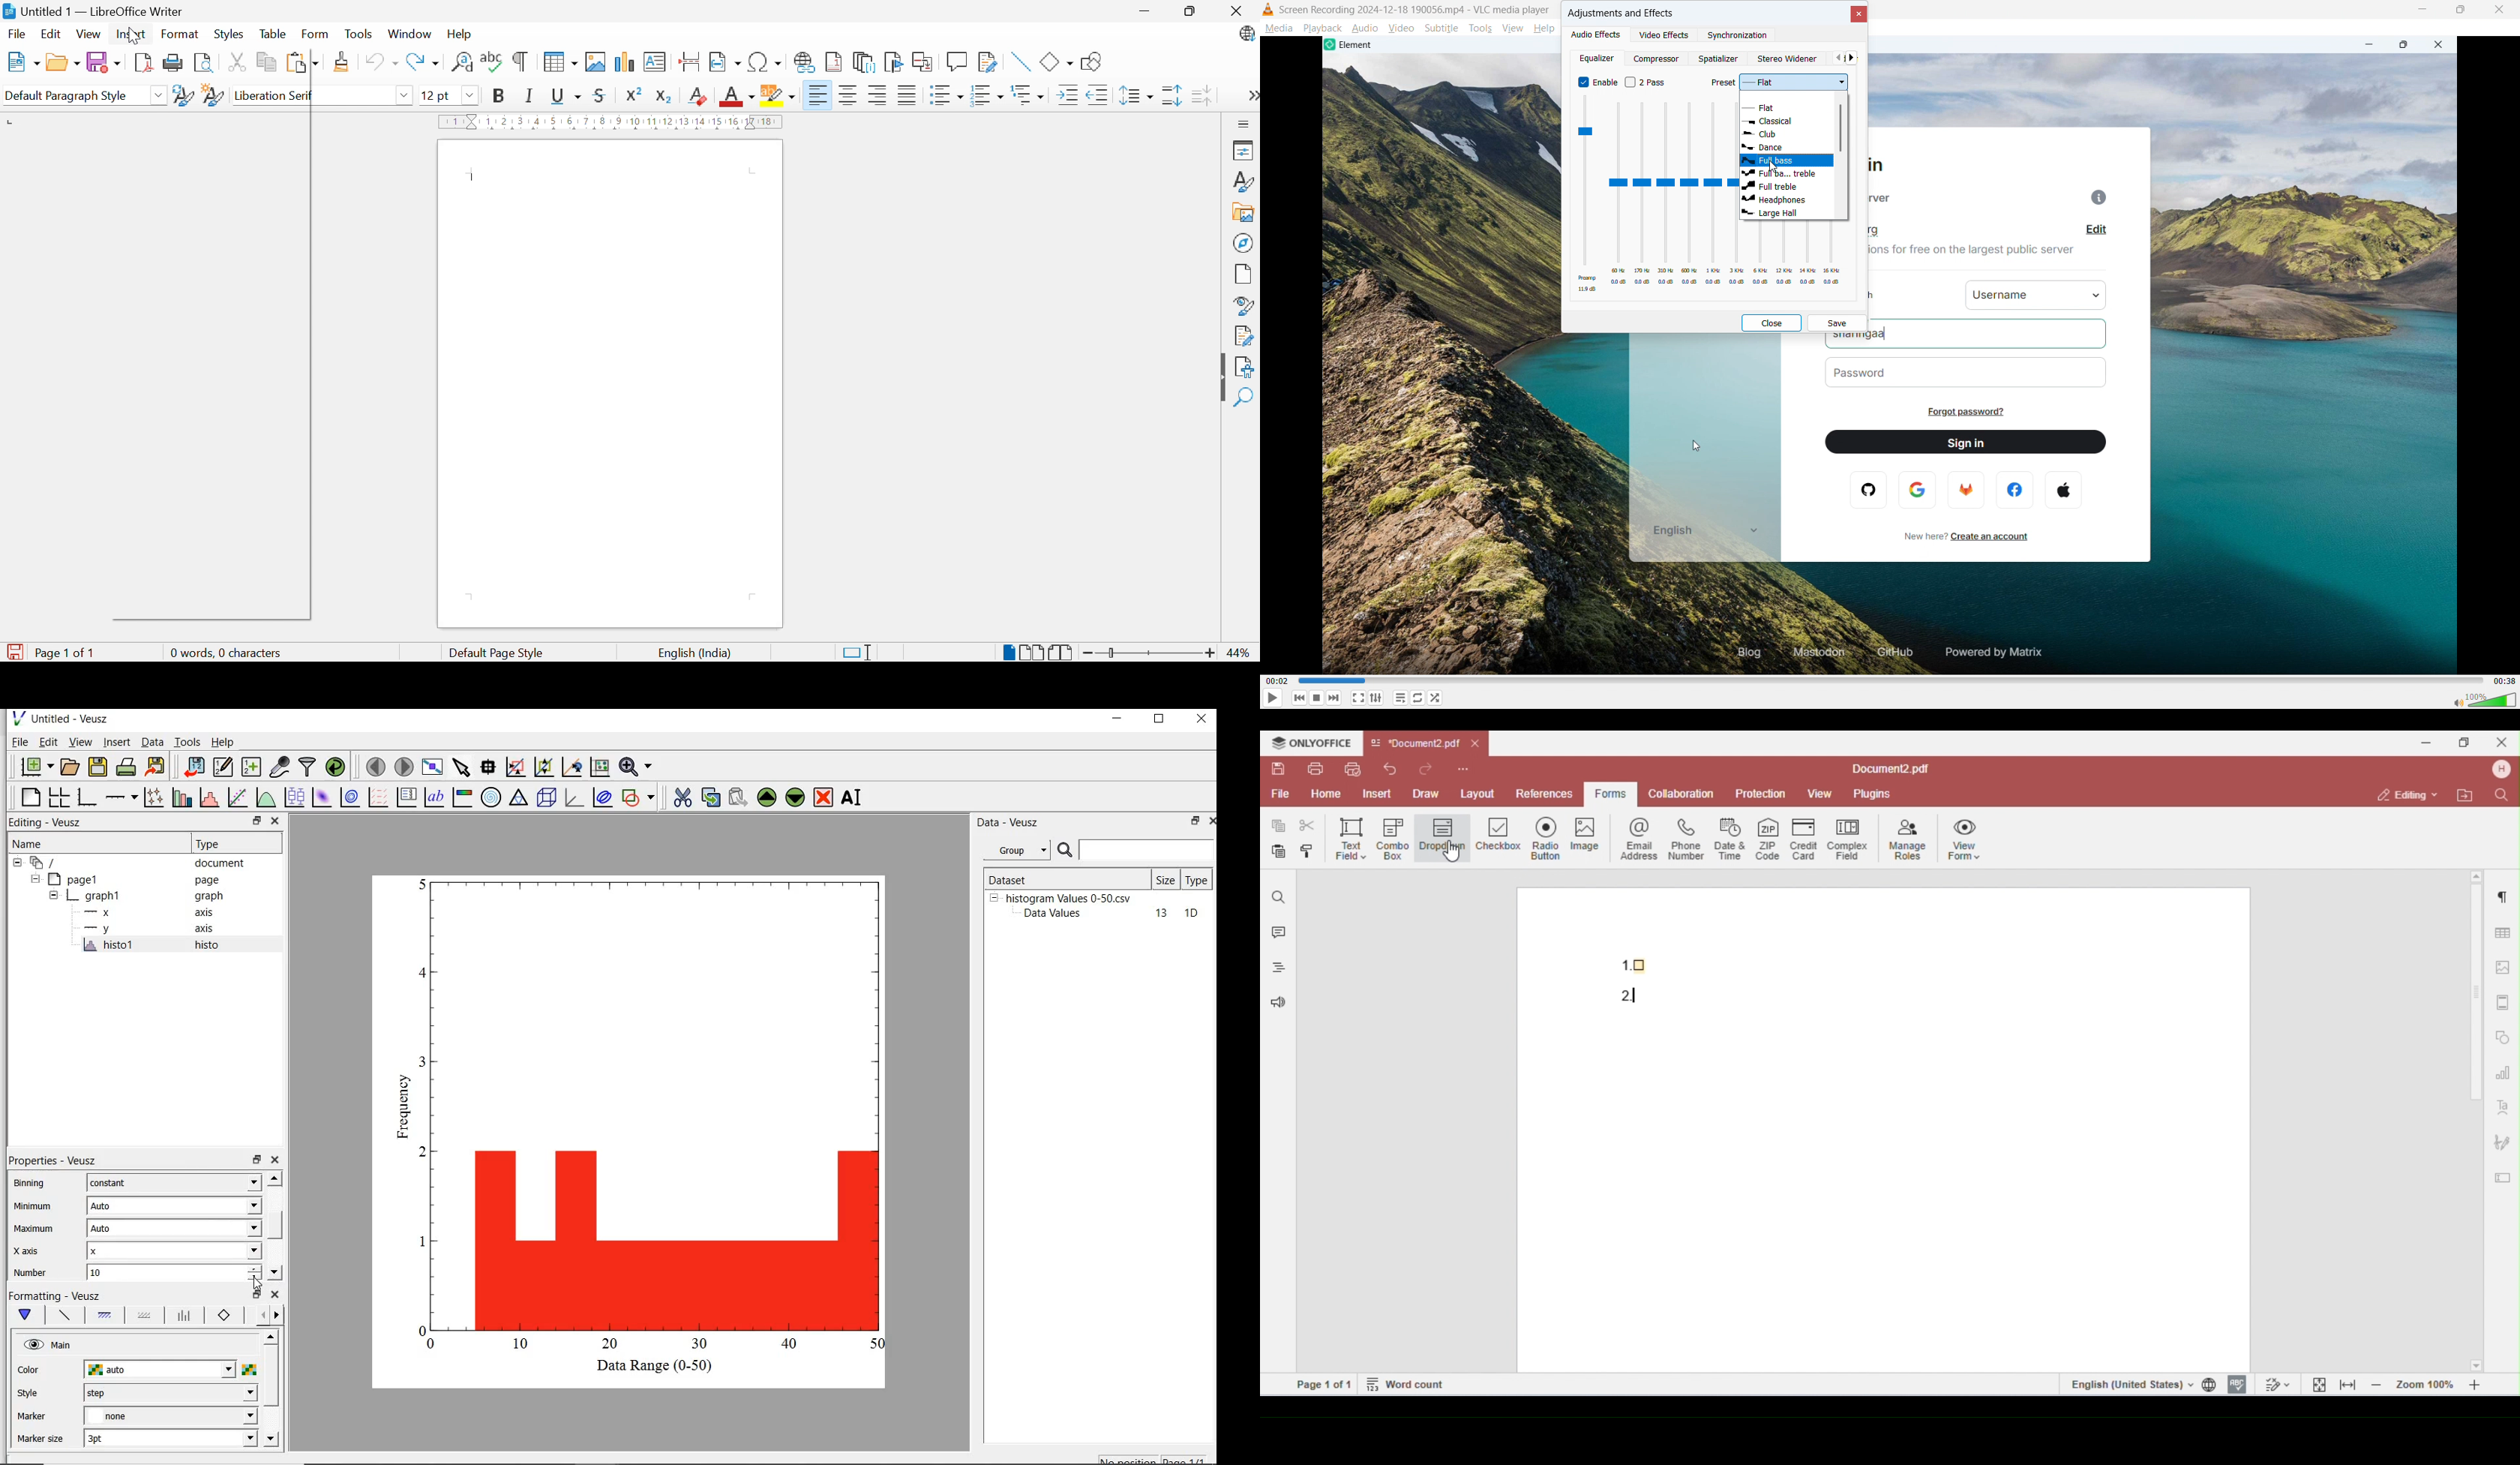  What do you see at coordinates (1621, 13) in the screenshot?
I see `Adjustments and effects` at bounding box center [1621, 13].